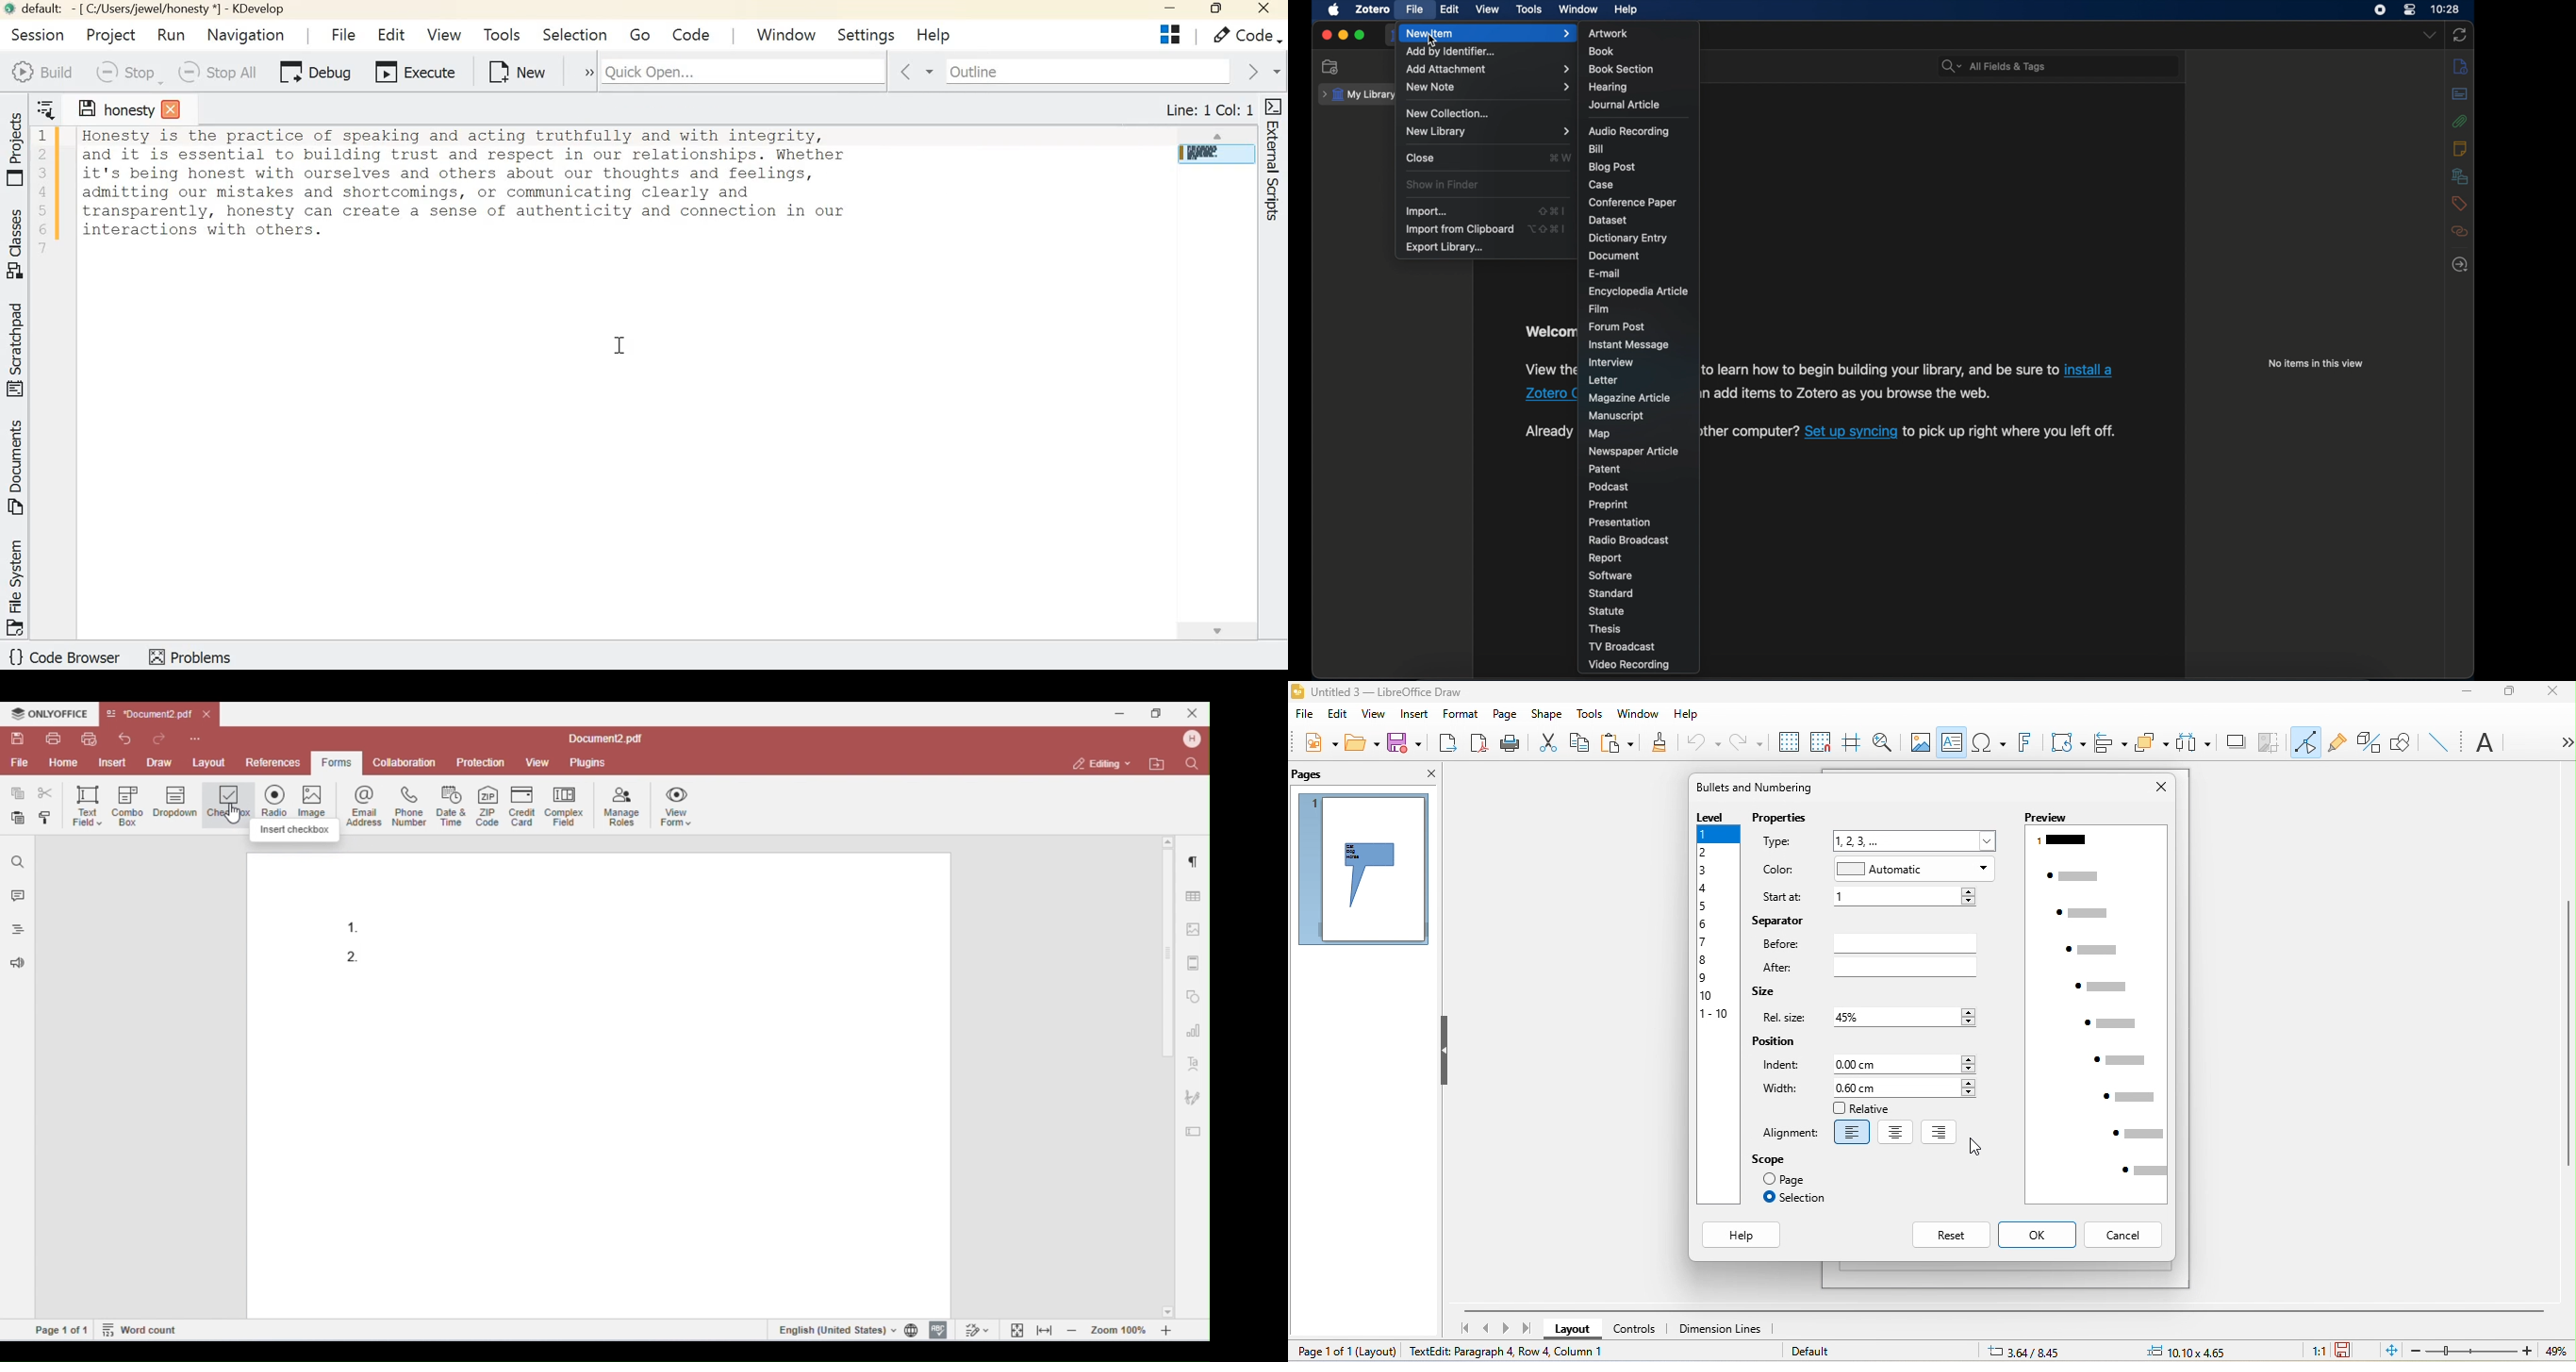 The width and height of the screenshot is (2576, 1372). I want to click on export library, so click(1444, 247).